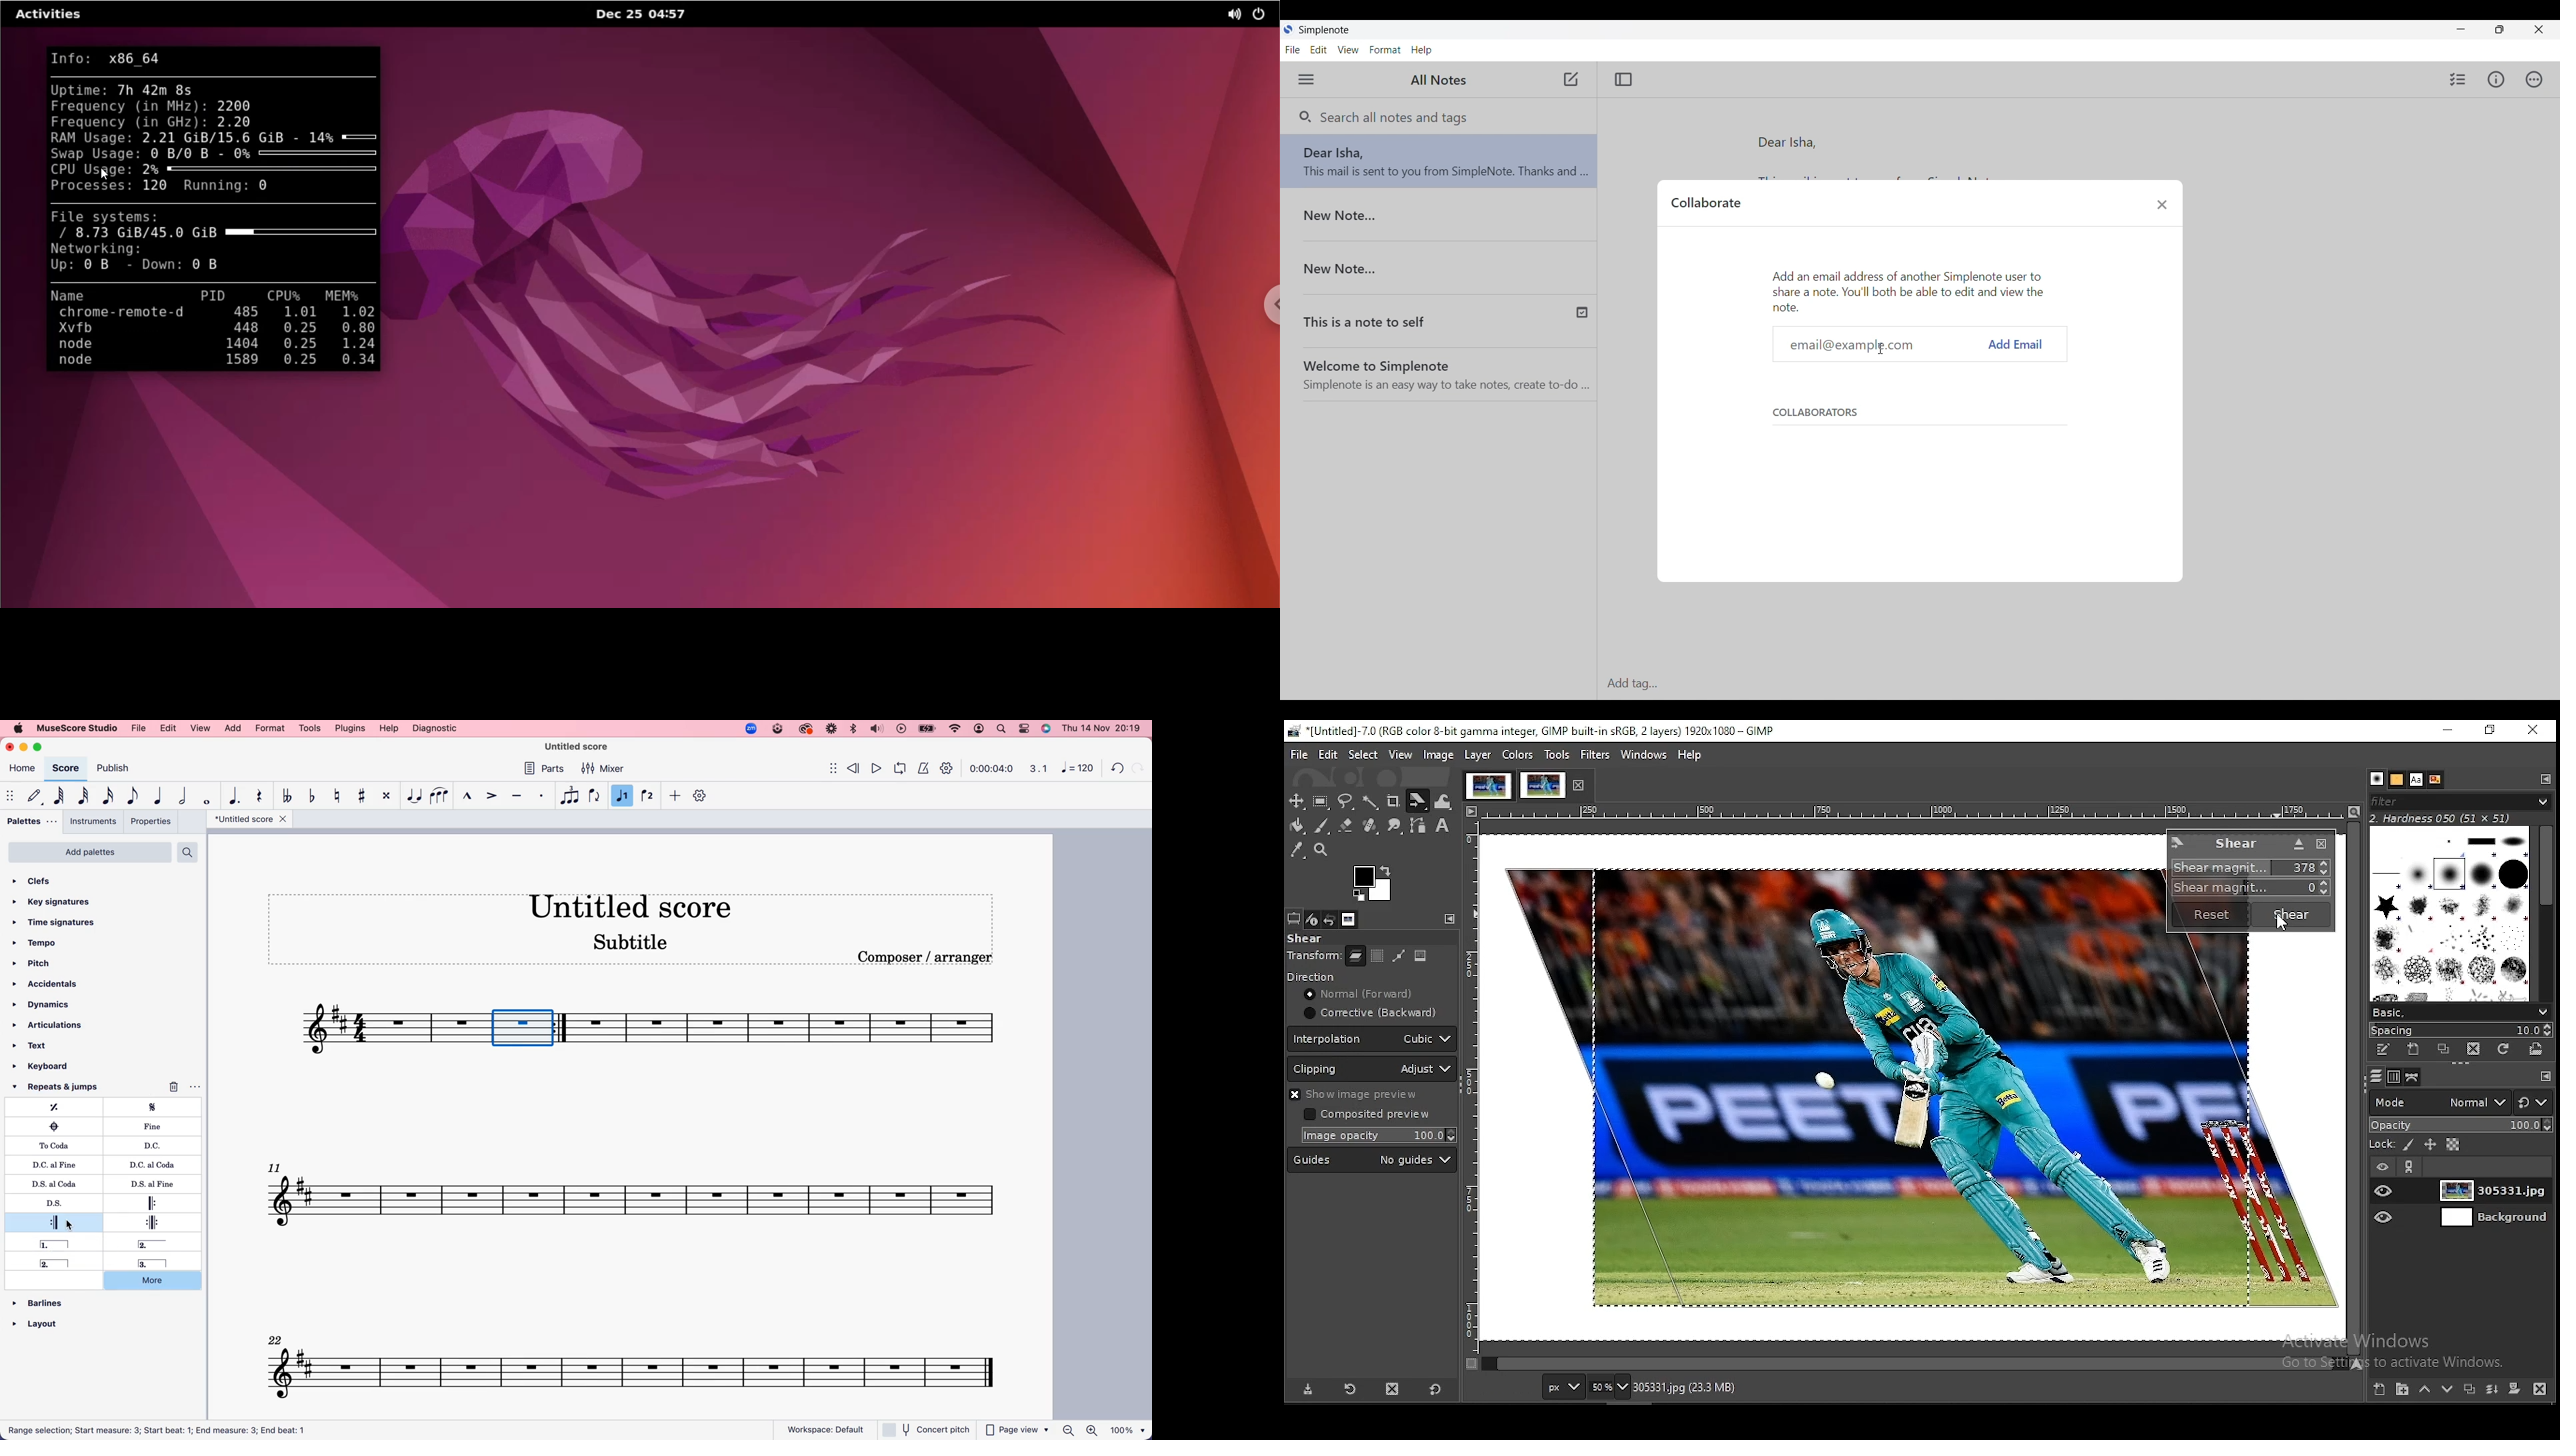  What do you see at coordinates (57, 1245) in the screenshot?
I see `prima volta` at bounding box center [57, 1245].